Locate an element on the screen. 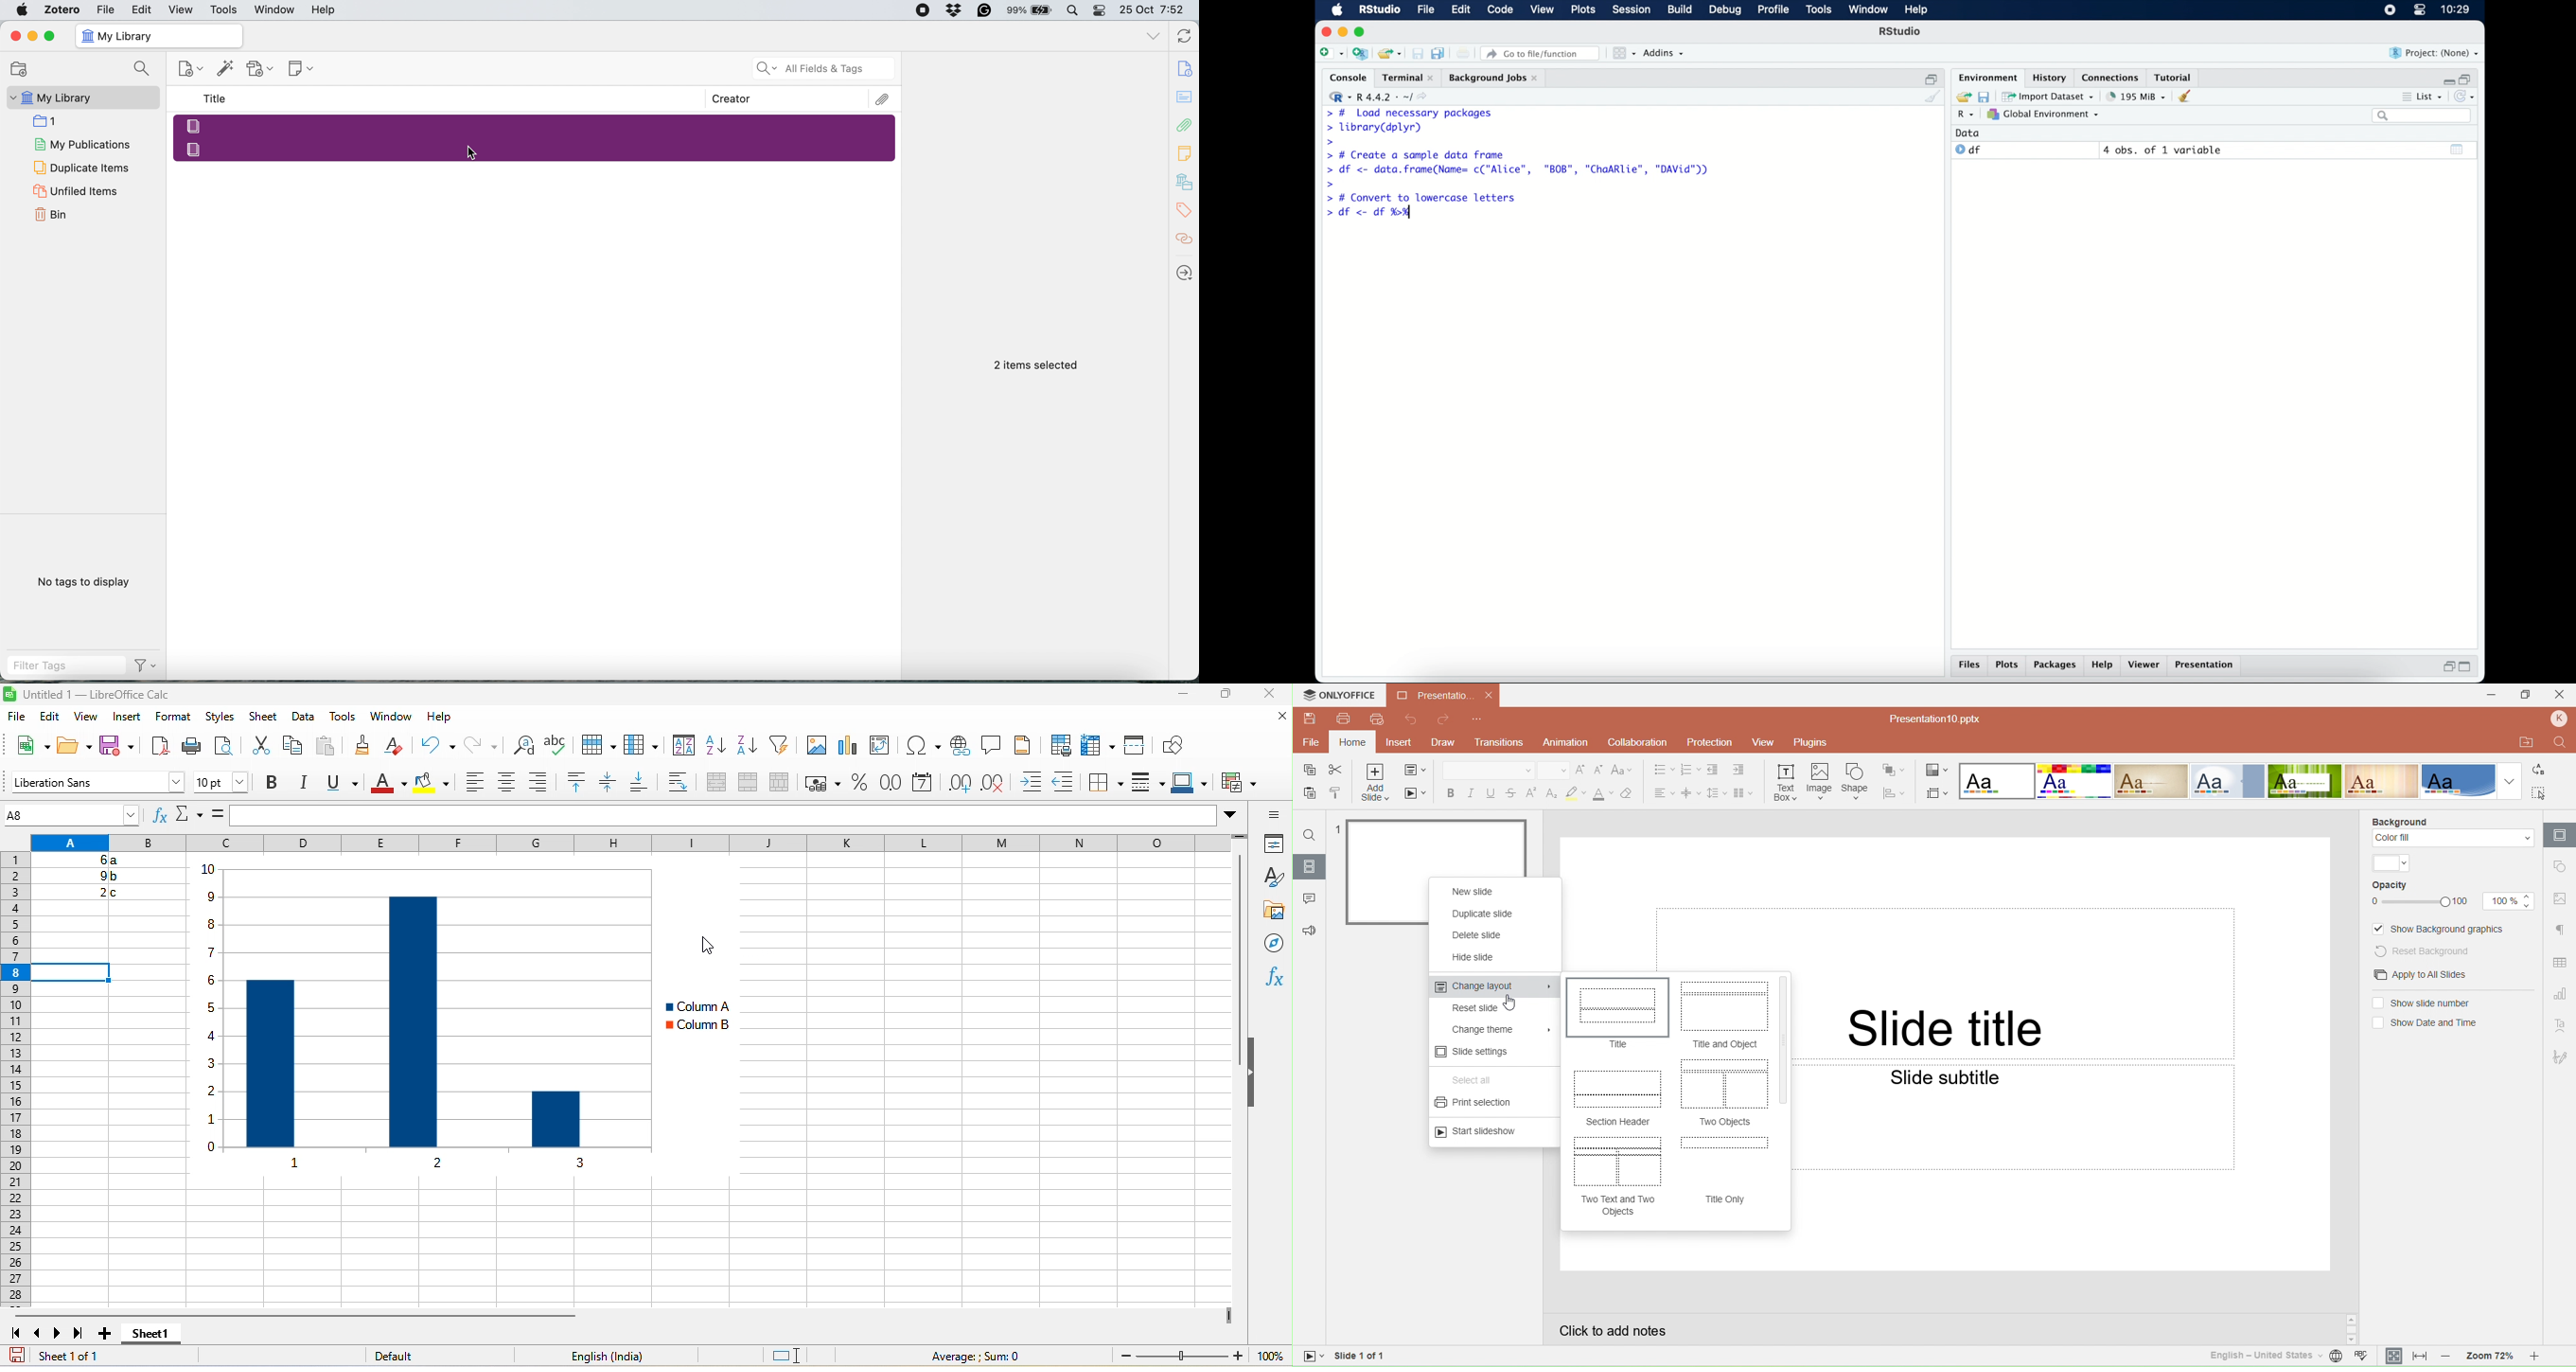 The width and height of the screenshot is (2576, 1372). 99% Battery is located at coordinates (1030, 11).